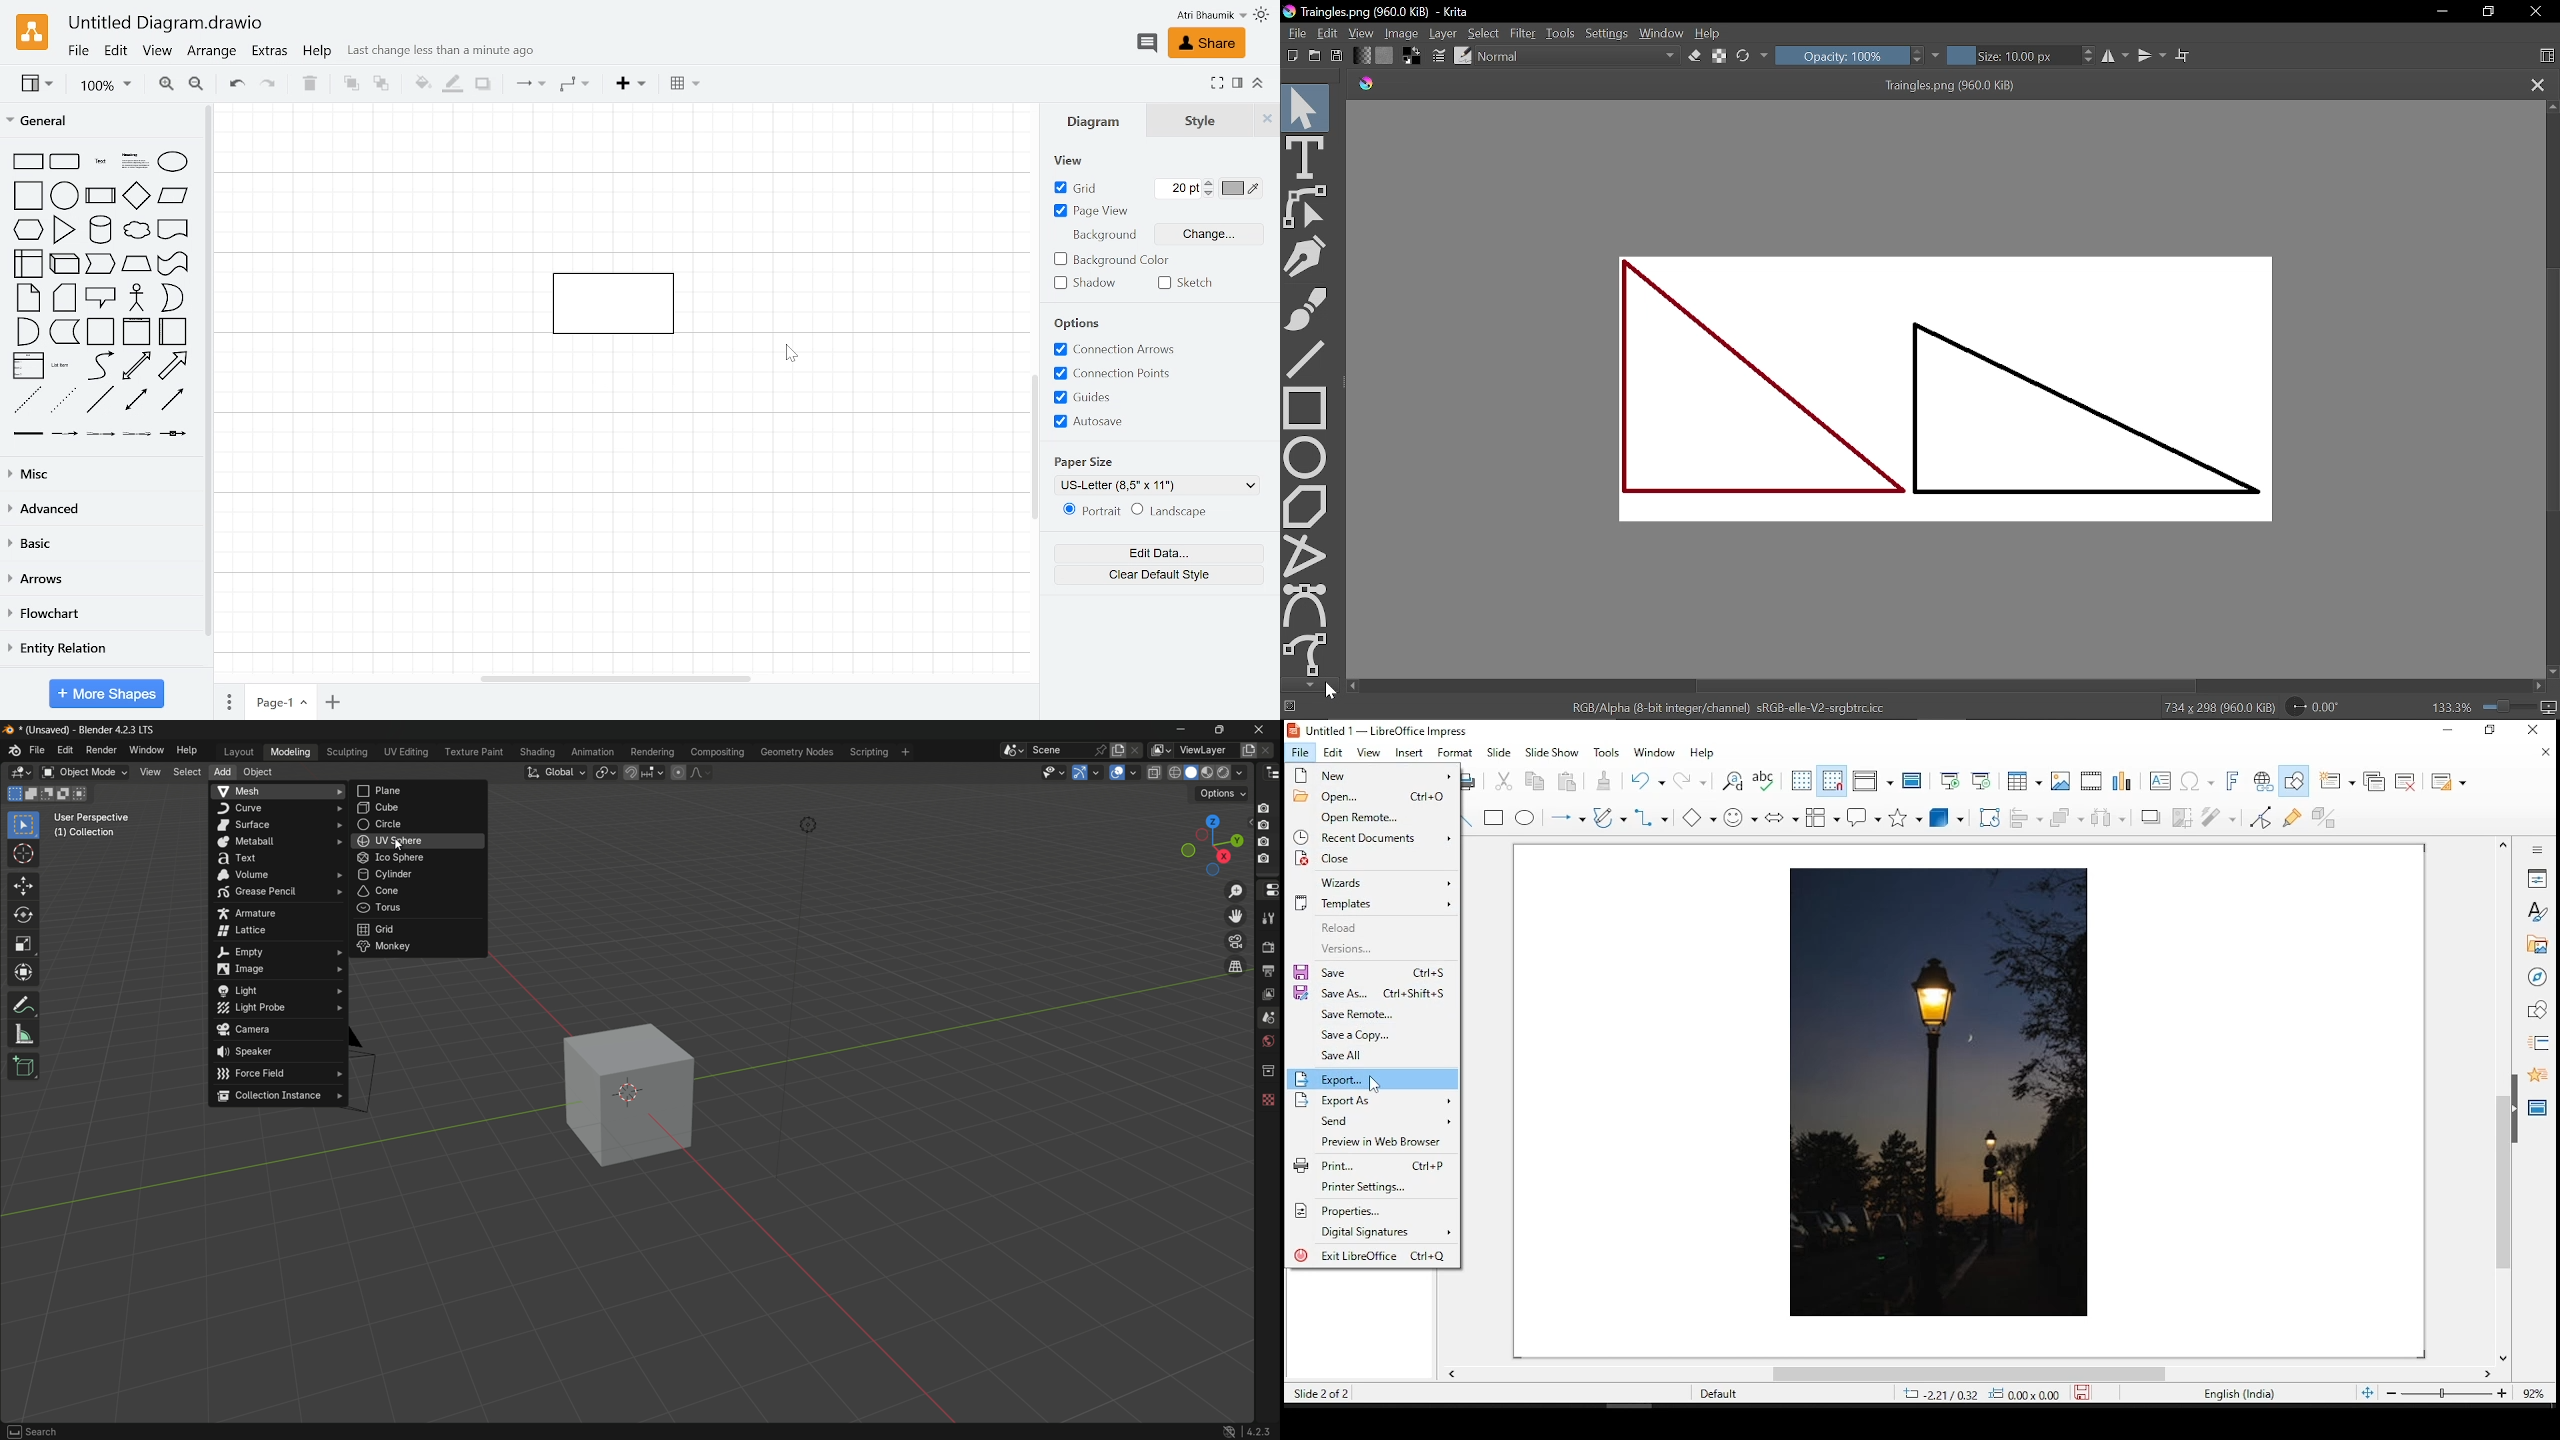 This screenshot has height=1456, width=2576. Describe the element at coordinates (1525, 34) in the screenshot. I see `Filter` at that location.